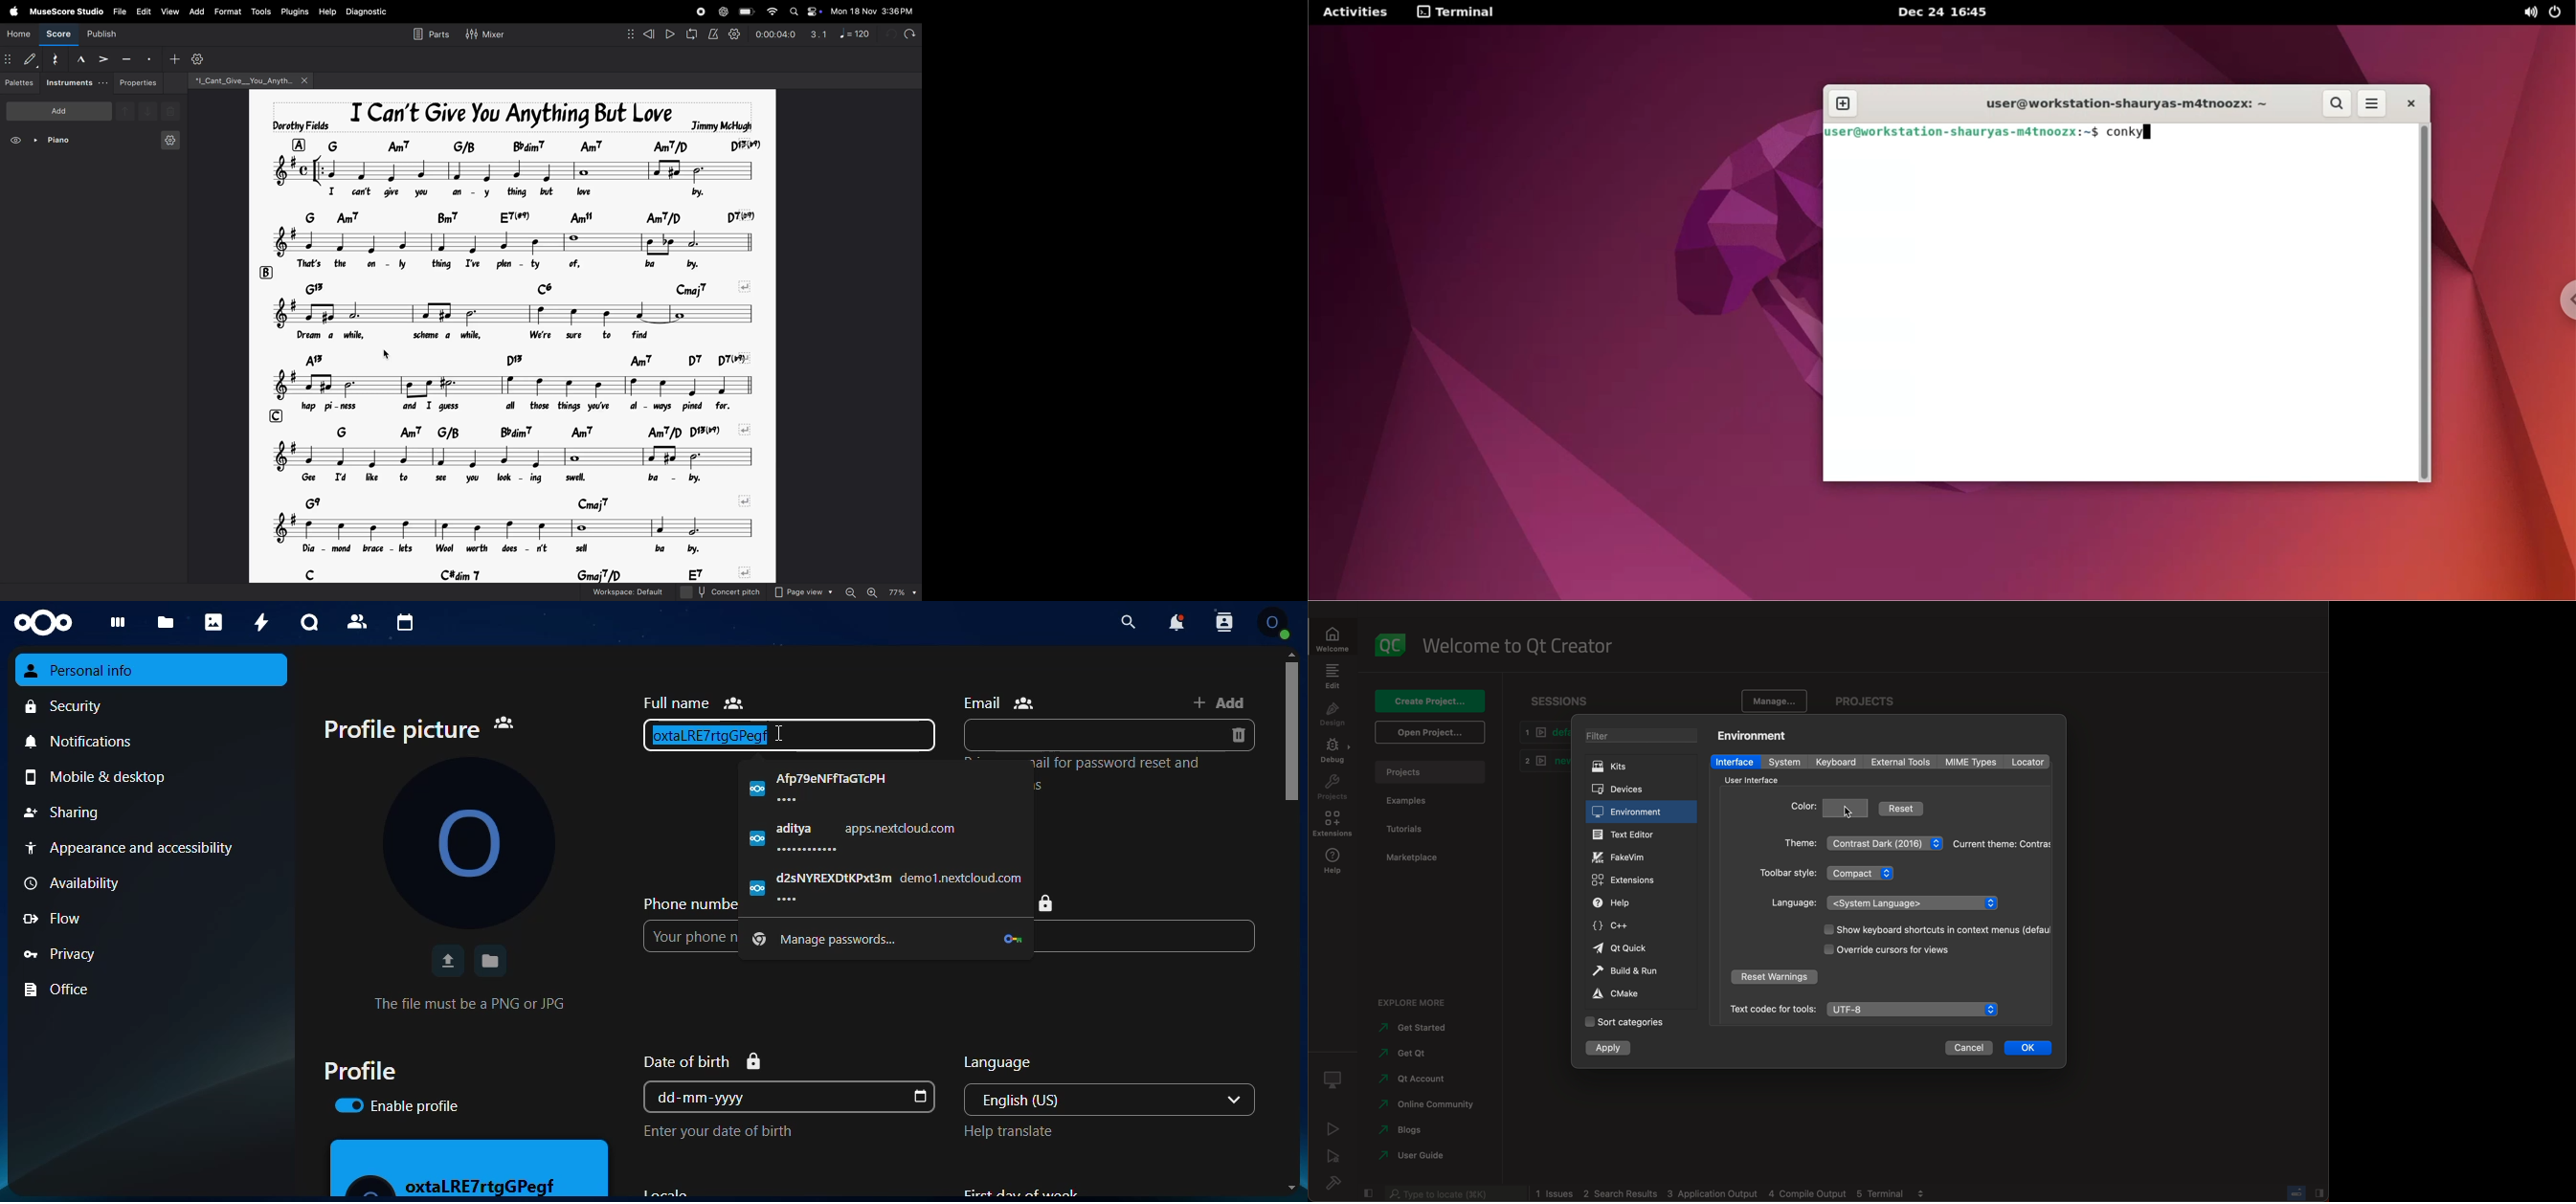 The image size is (2576, 1204). I want to click on user , so click(1413, 1155).